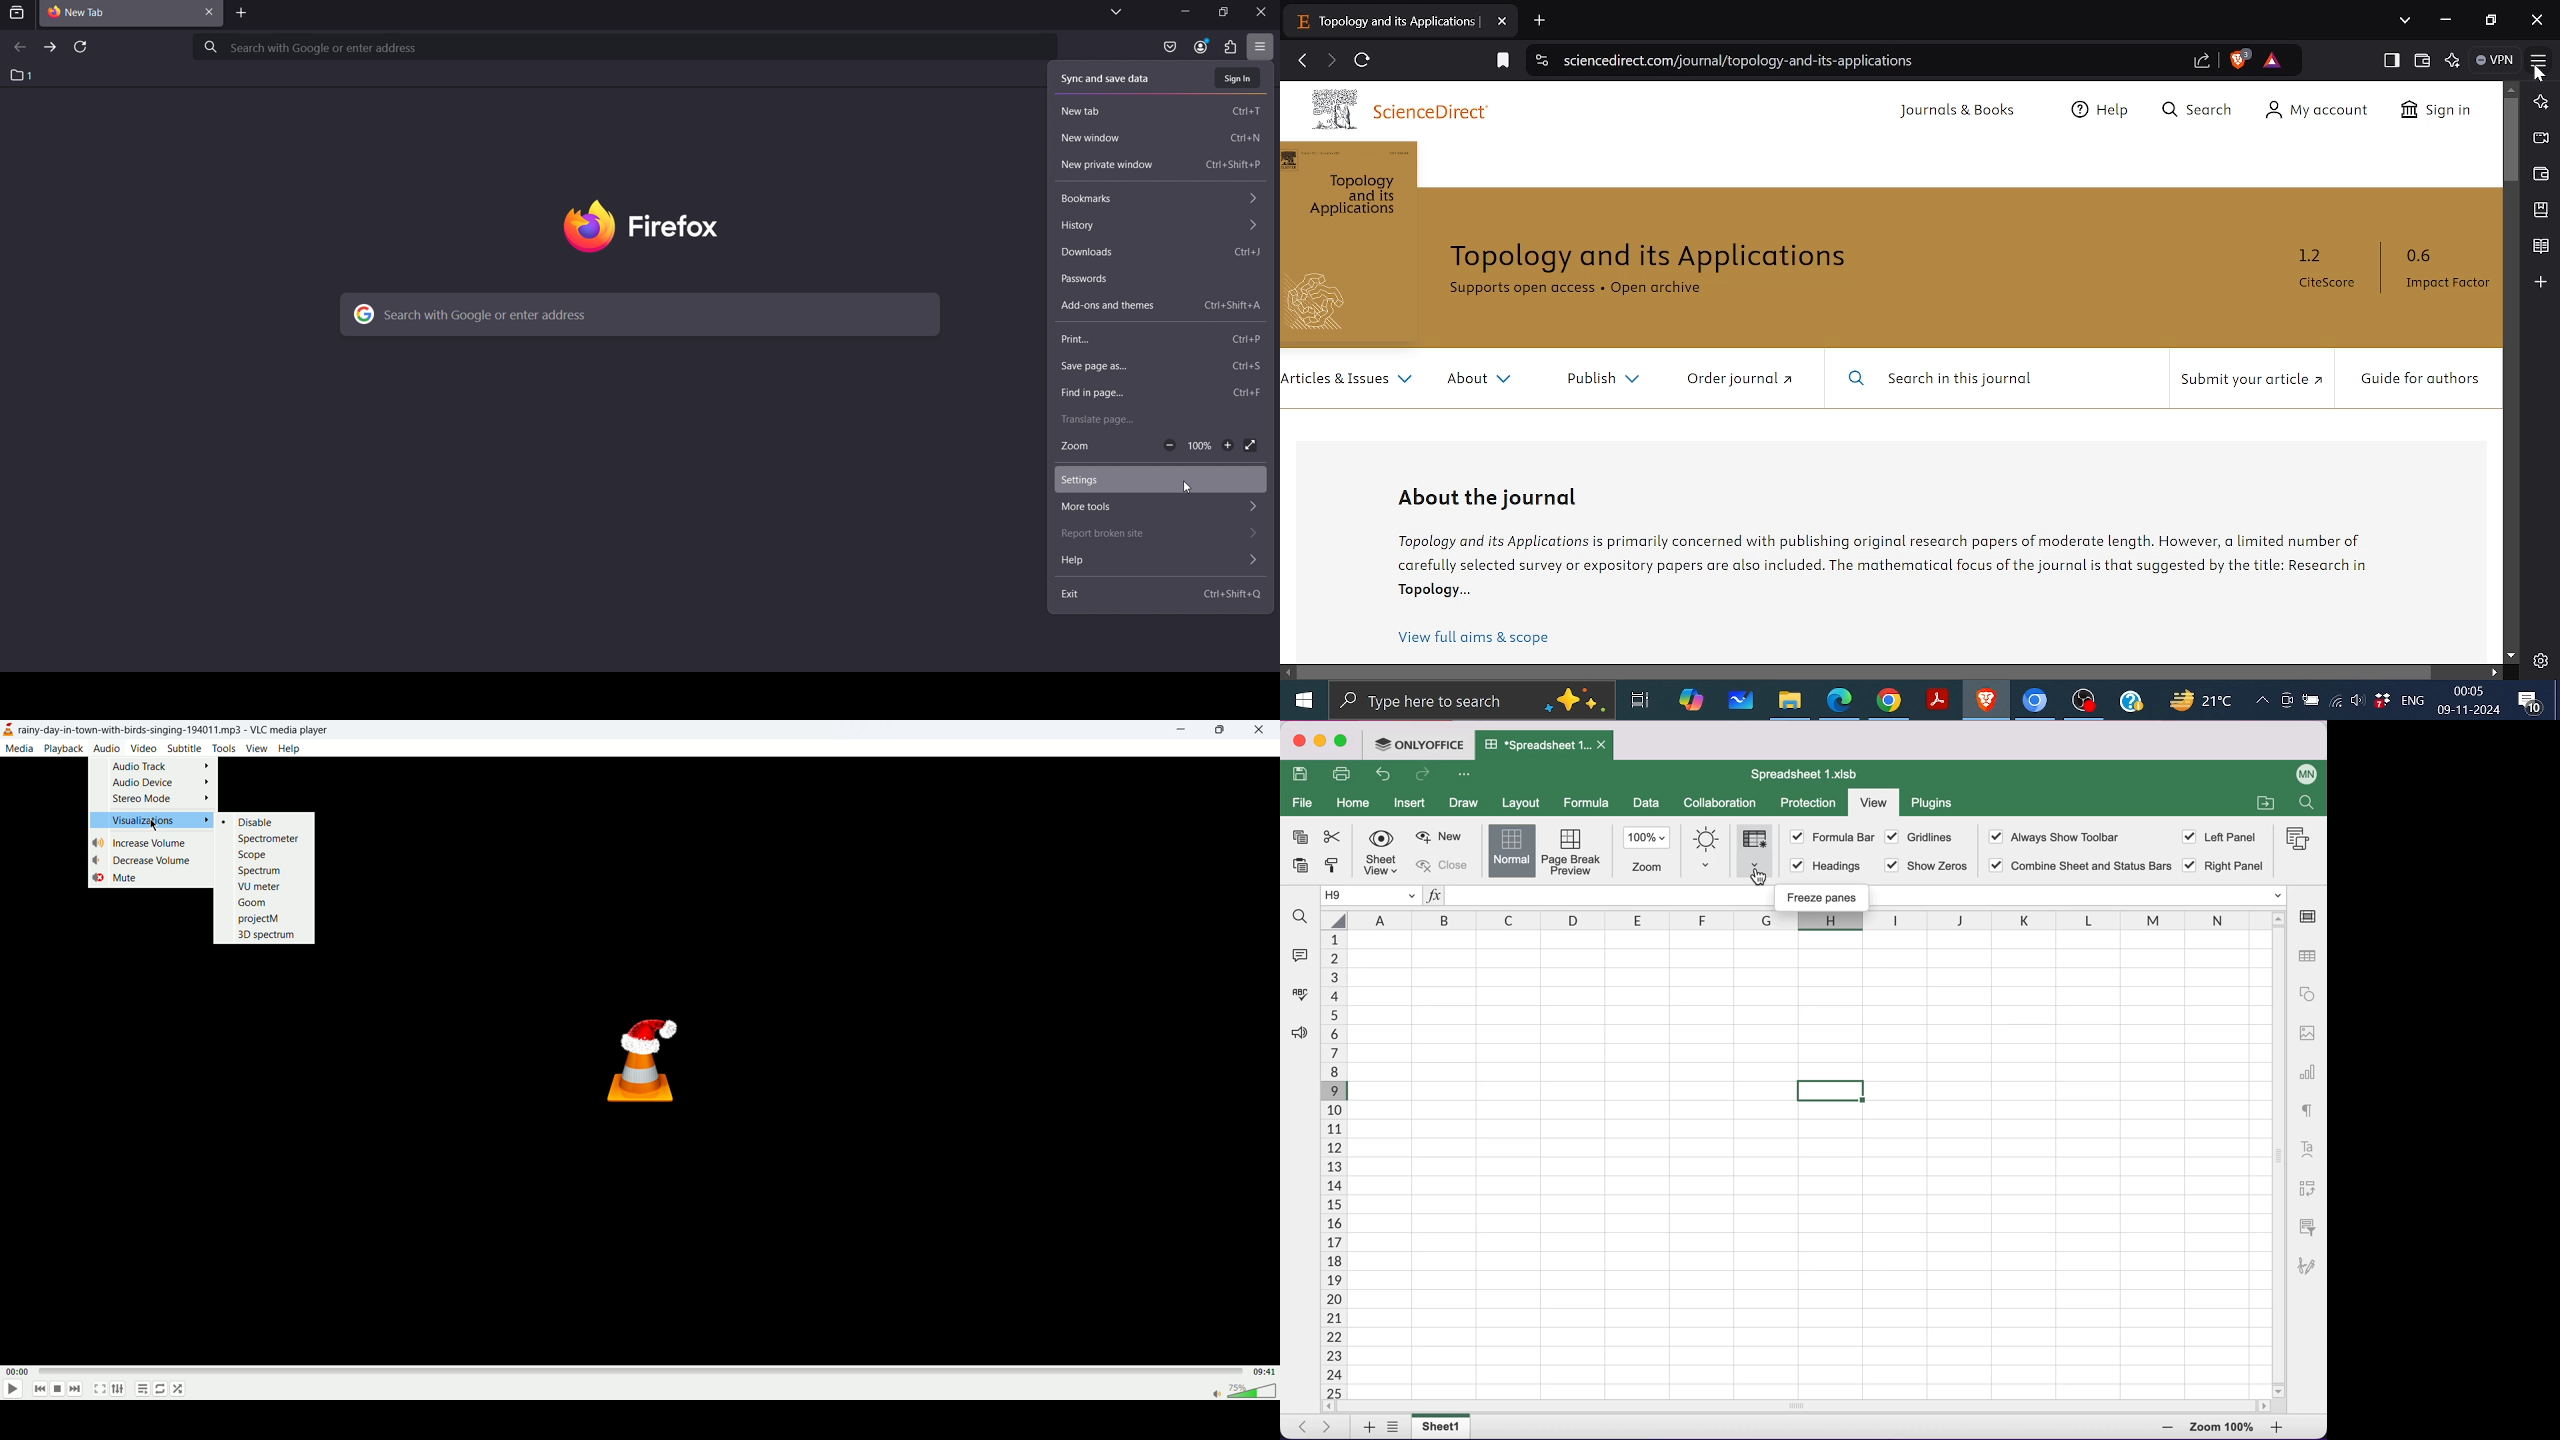  What do you see at coordinates (257, 869) in the screenshot?
I see `Spectrum` at bounding box center [257, 869].